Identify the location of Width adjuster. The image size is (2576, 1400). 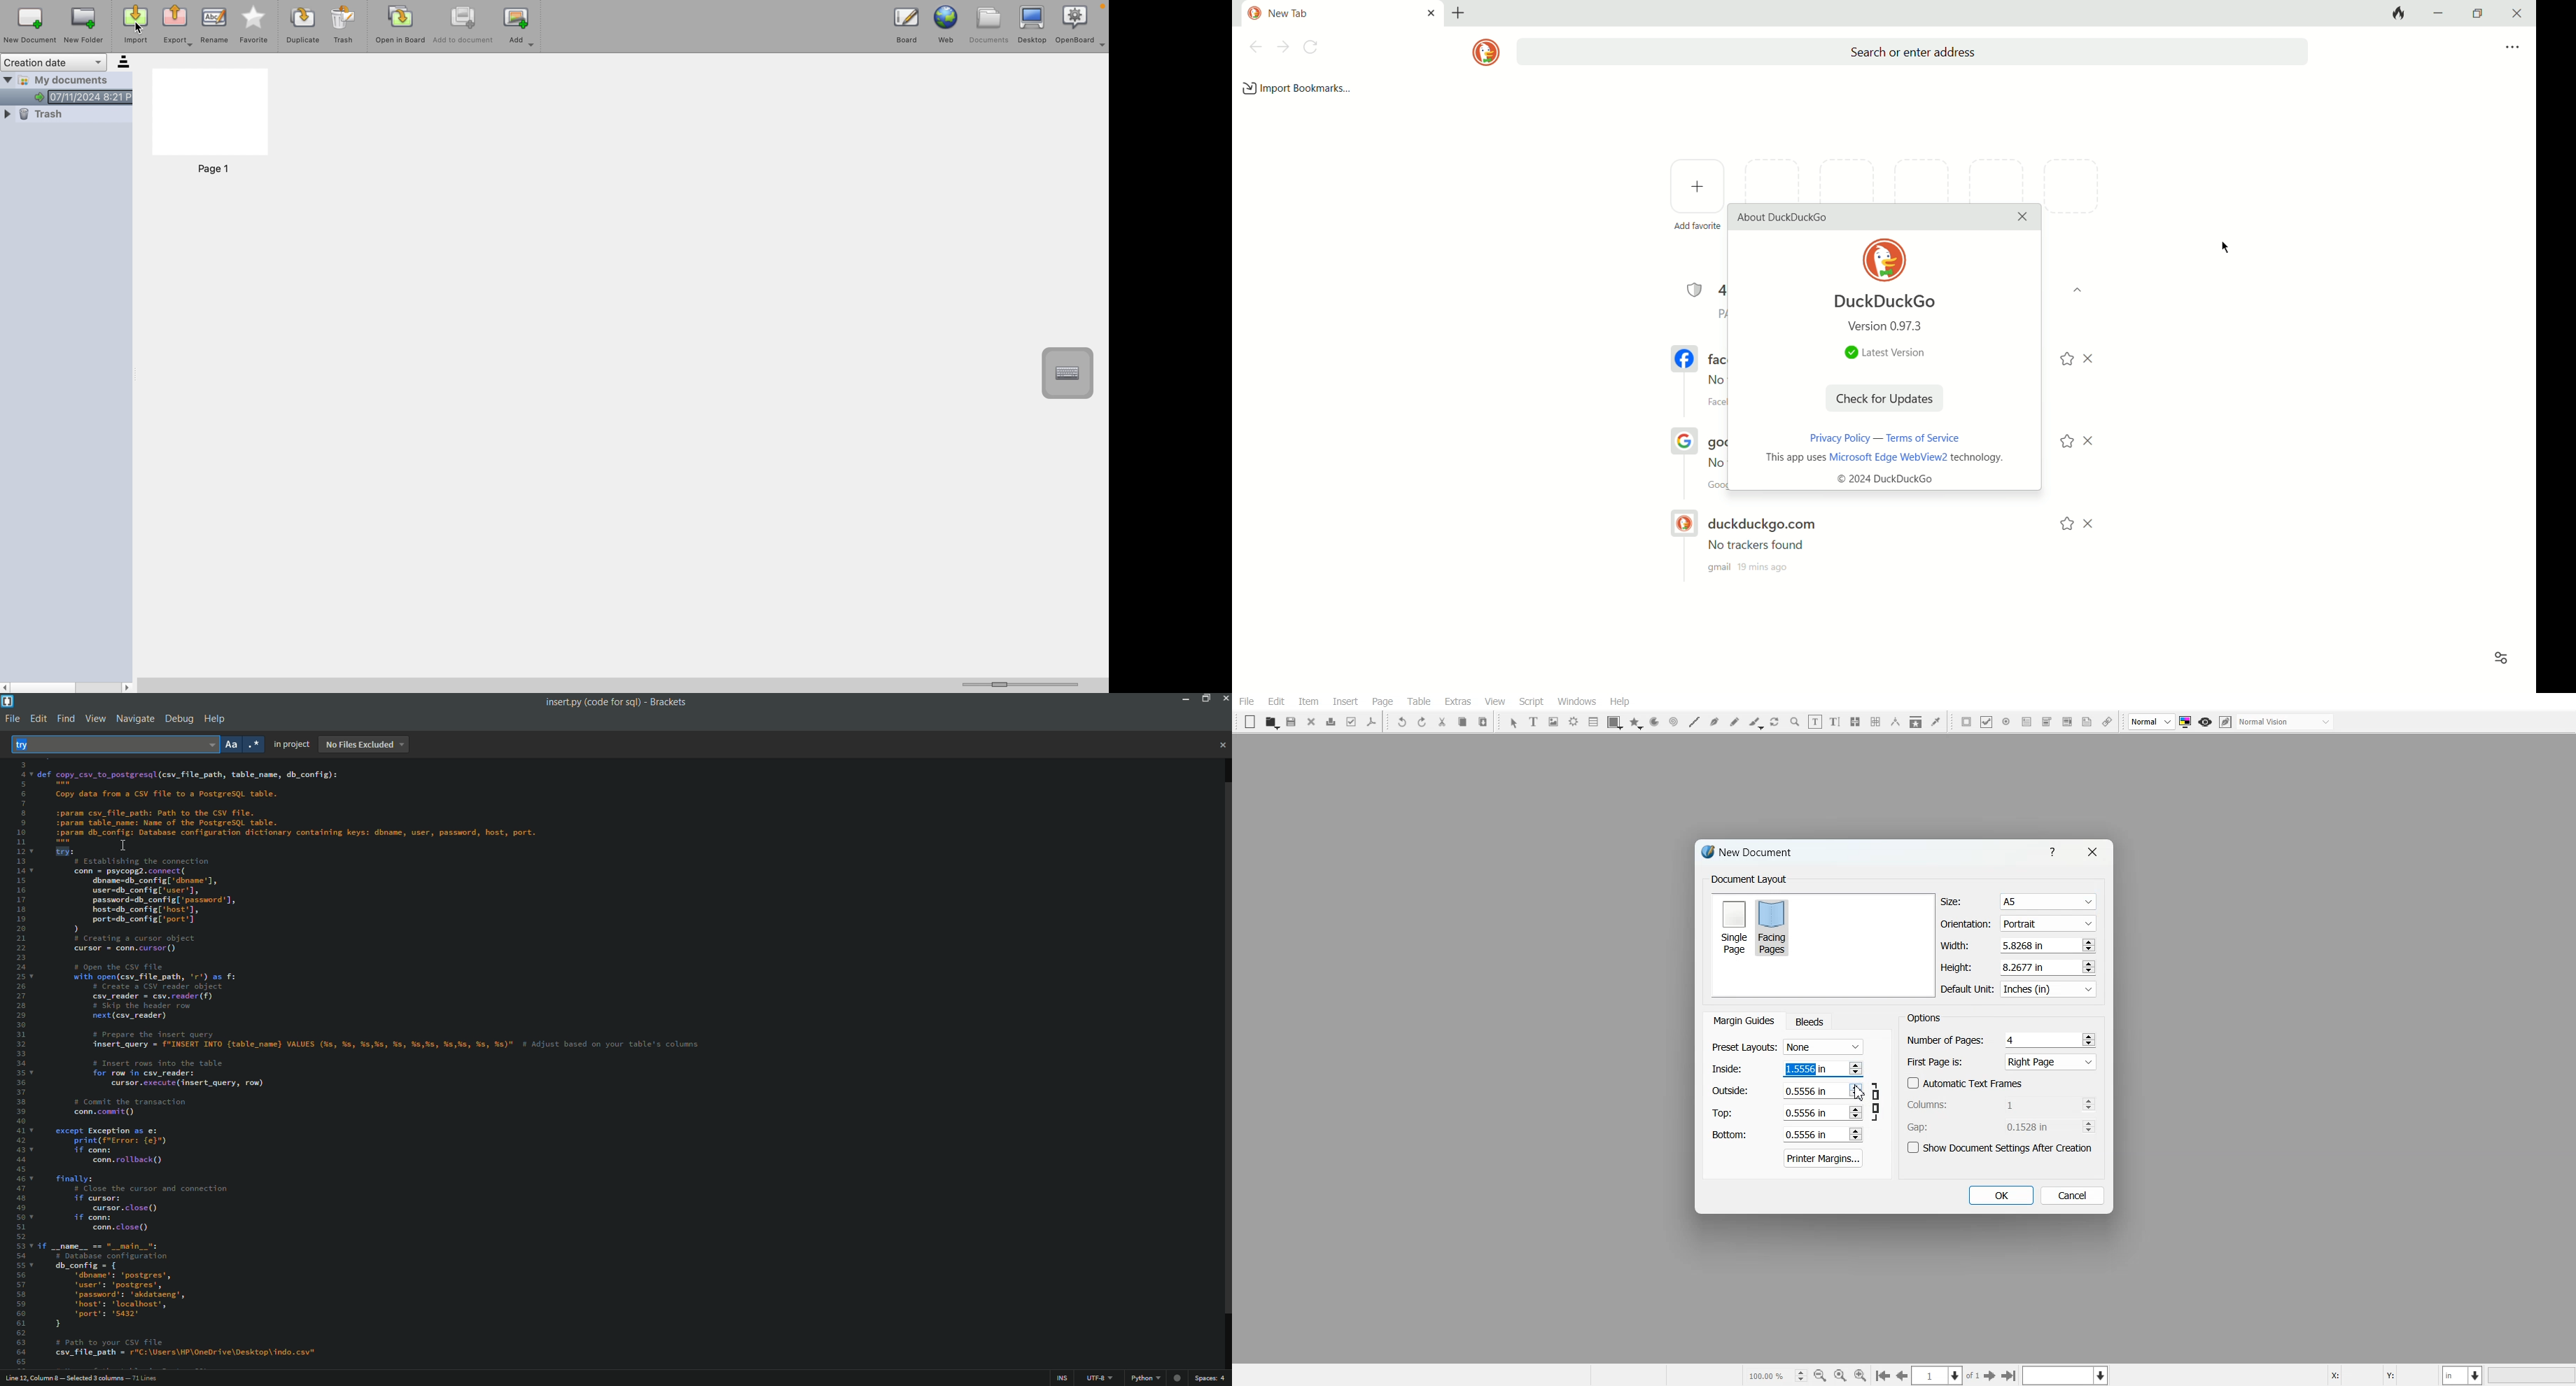
(2017, 946).